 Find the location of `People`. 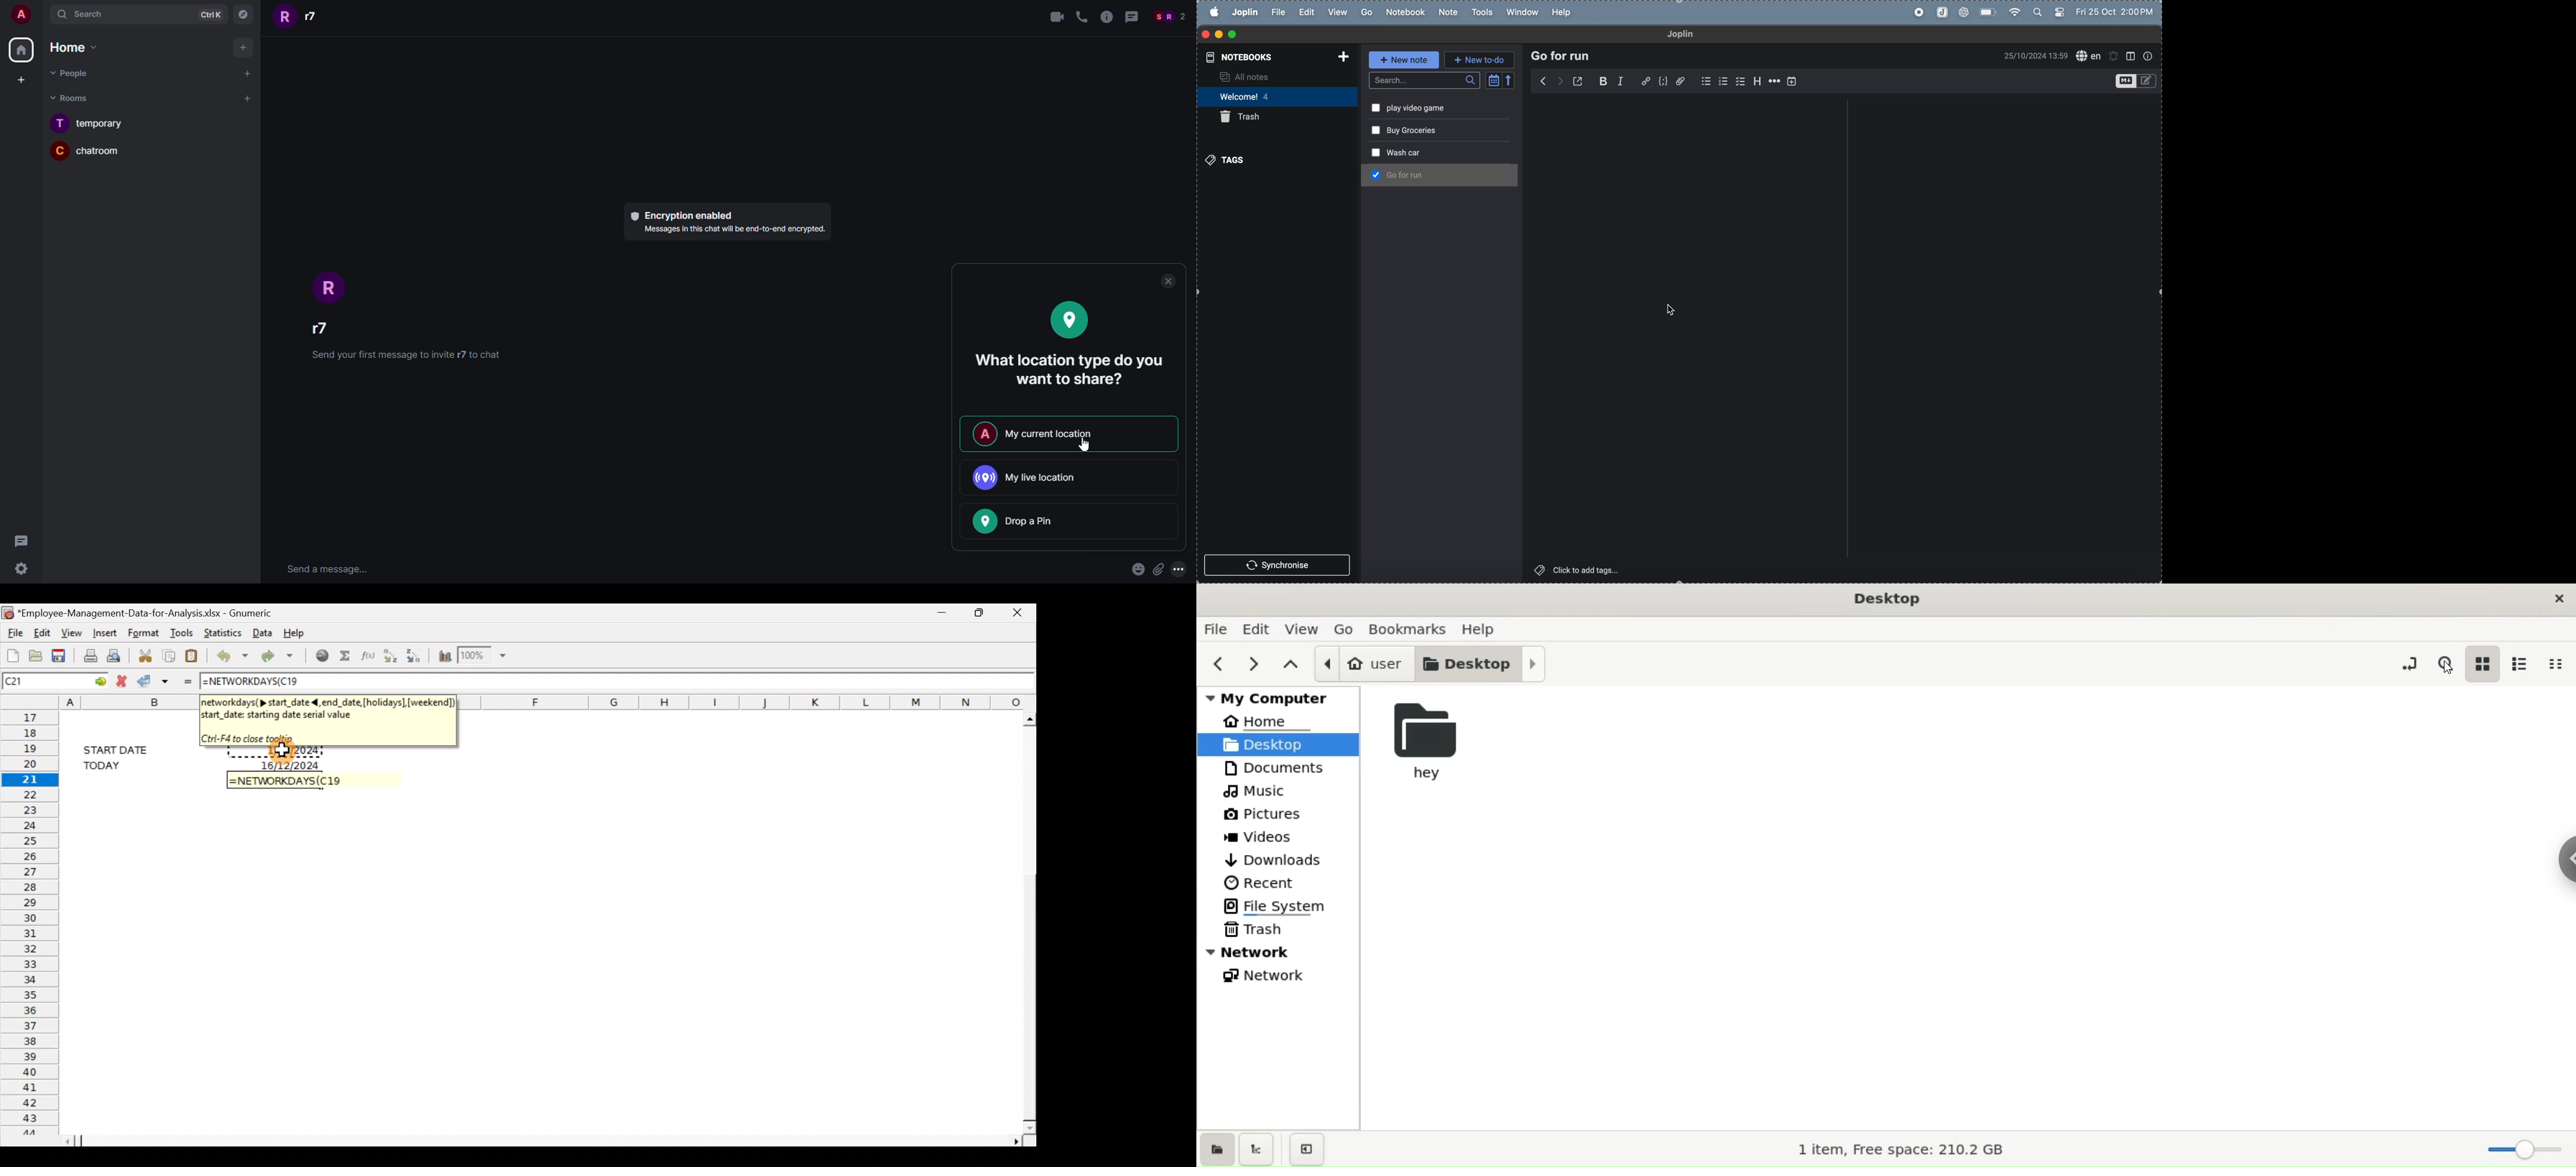

People is located at coordinates (1169, 17).